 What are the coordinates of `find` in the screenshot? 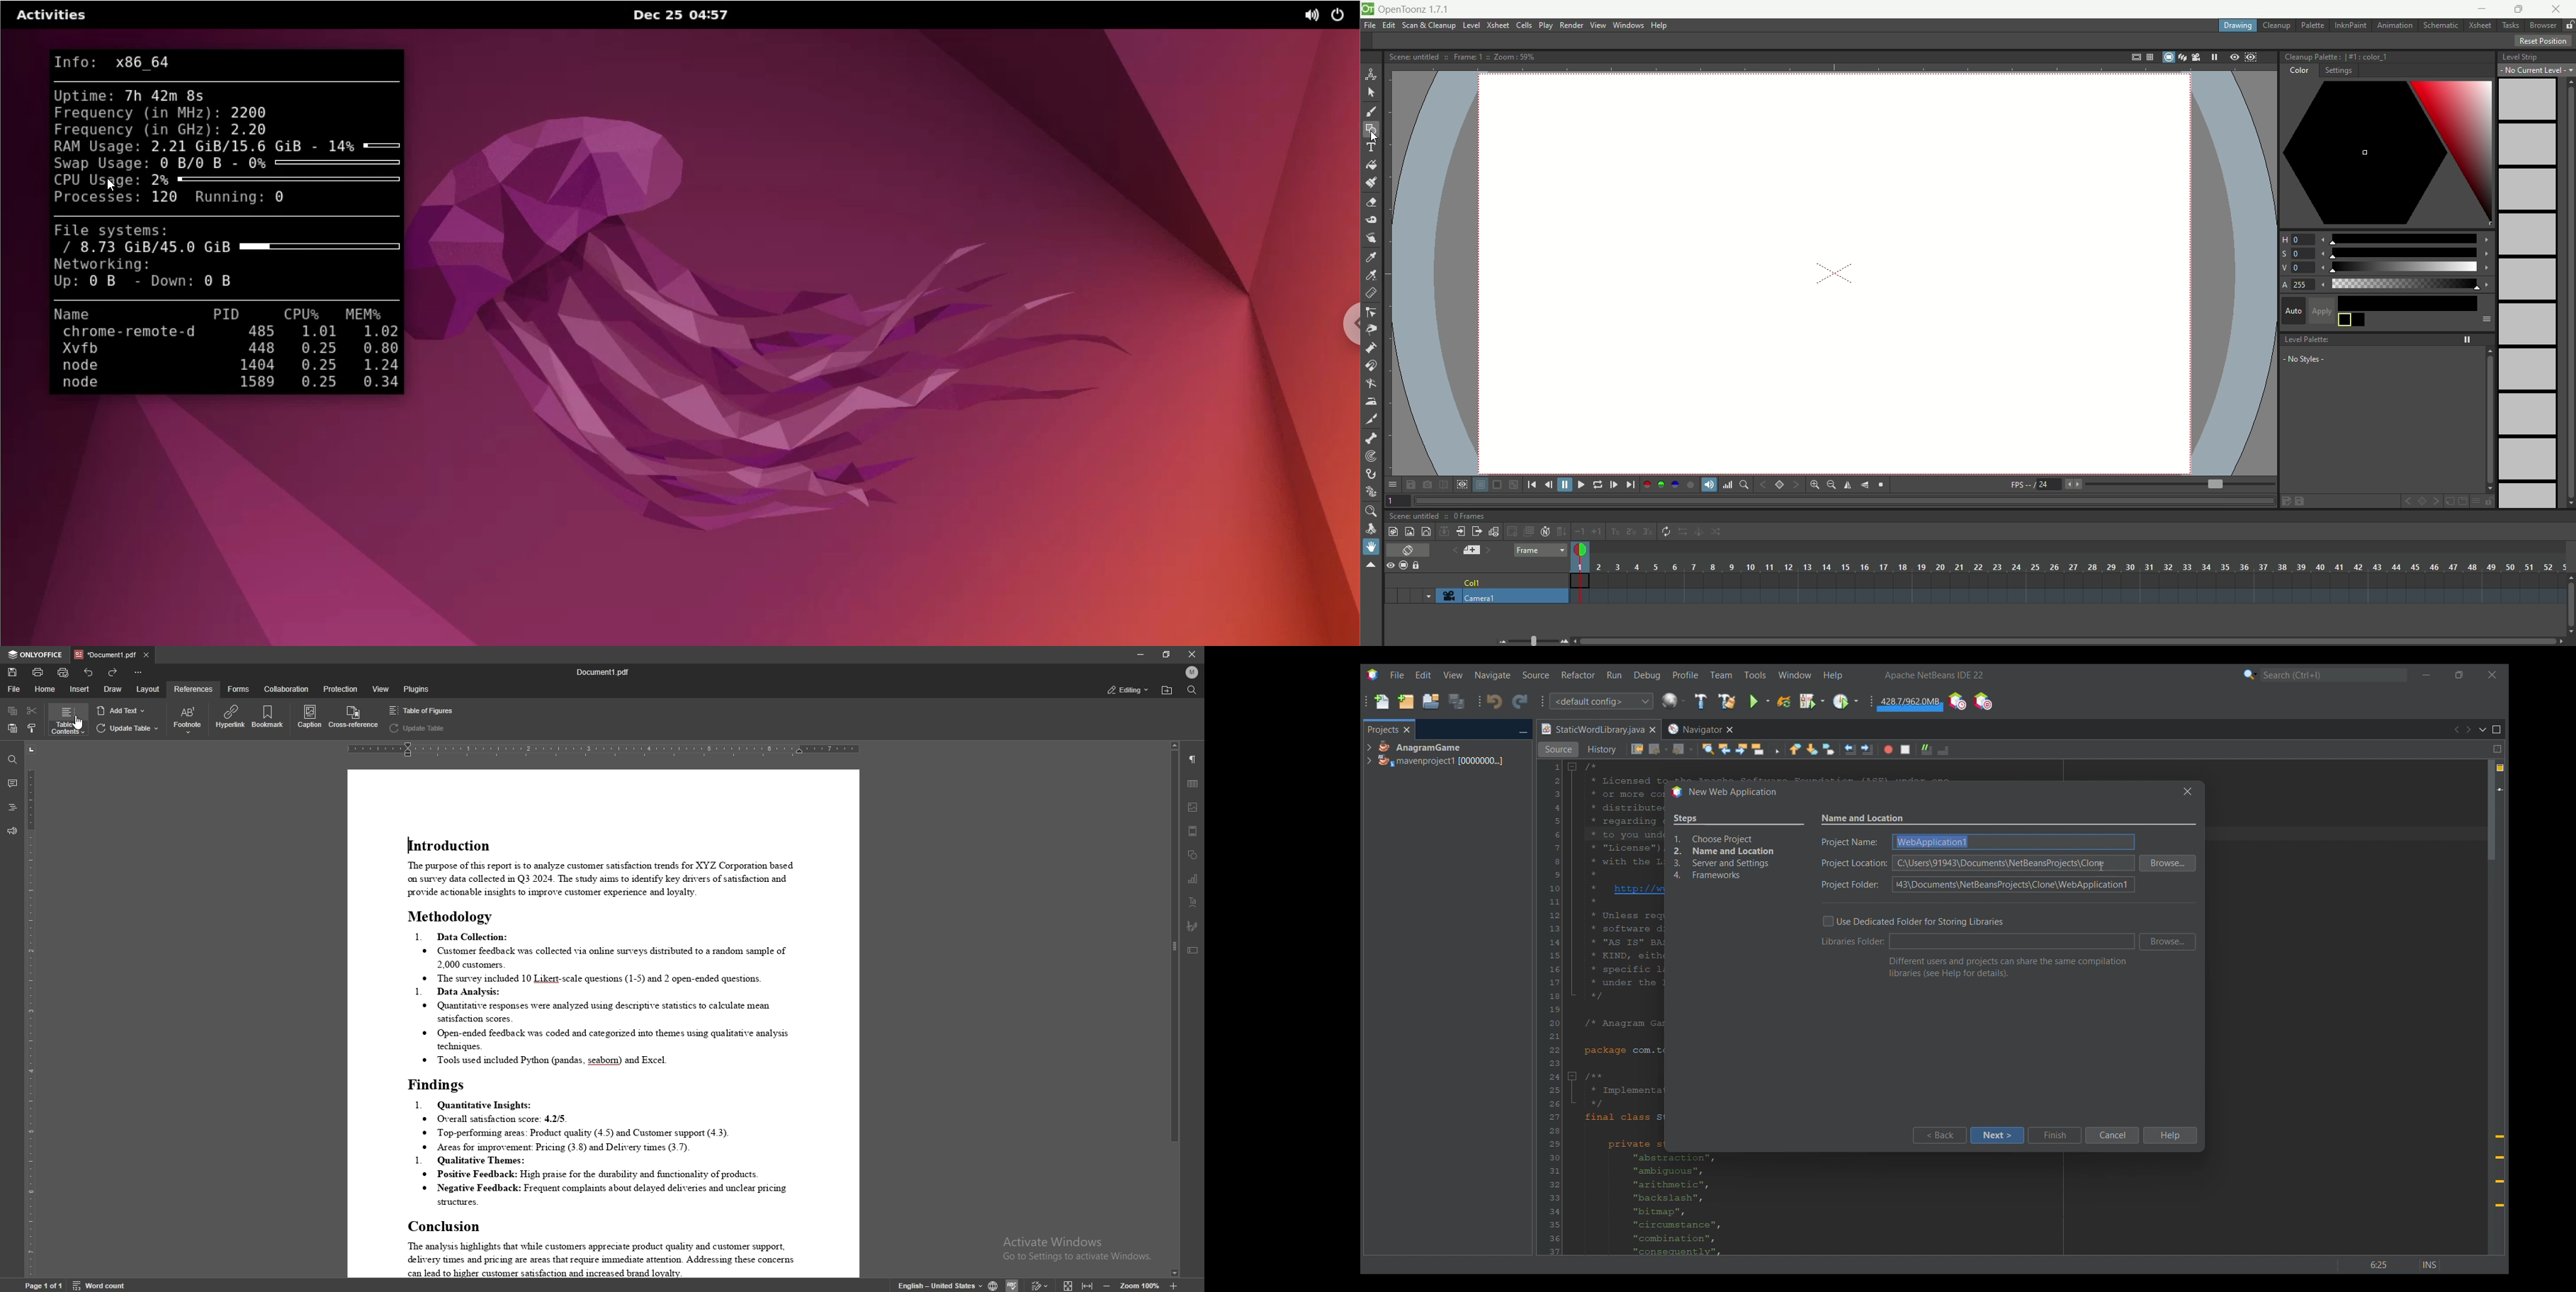 It's located at (1192, 690).